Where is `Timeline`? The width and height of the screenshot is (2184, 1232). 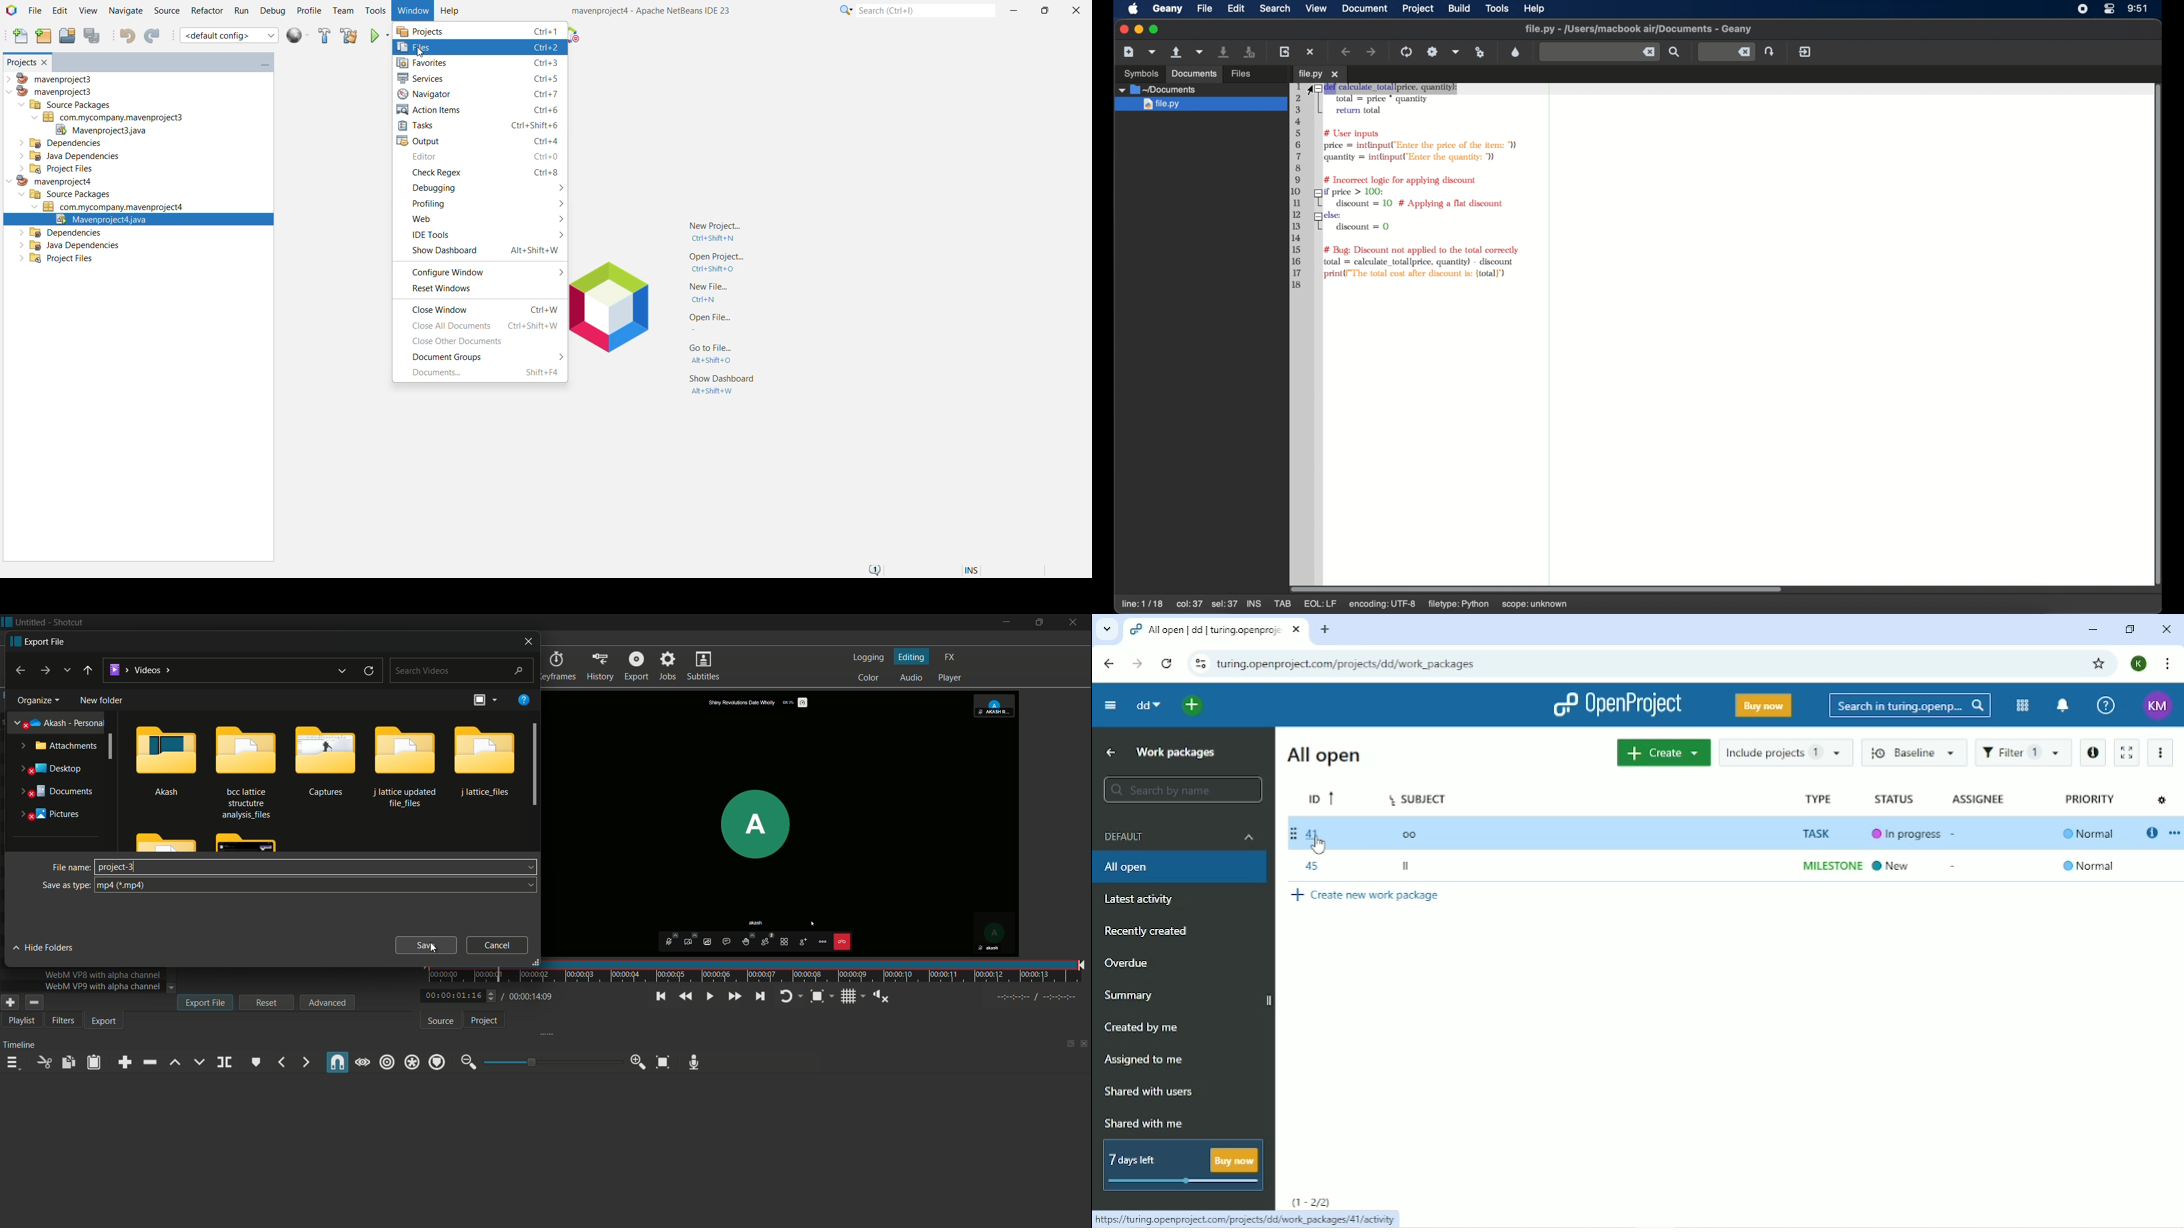
Timeline is located at coordinates (22, 1044).